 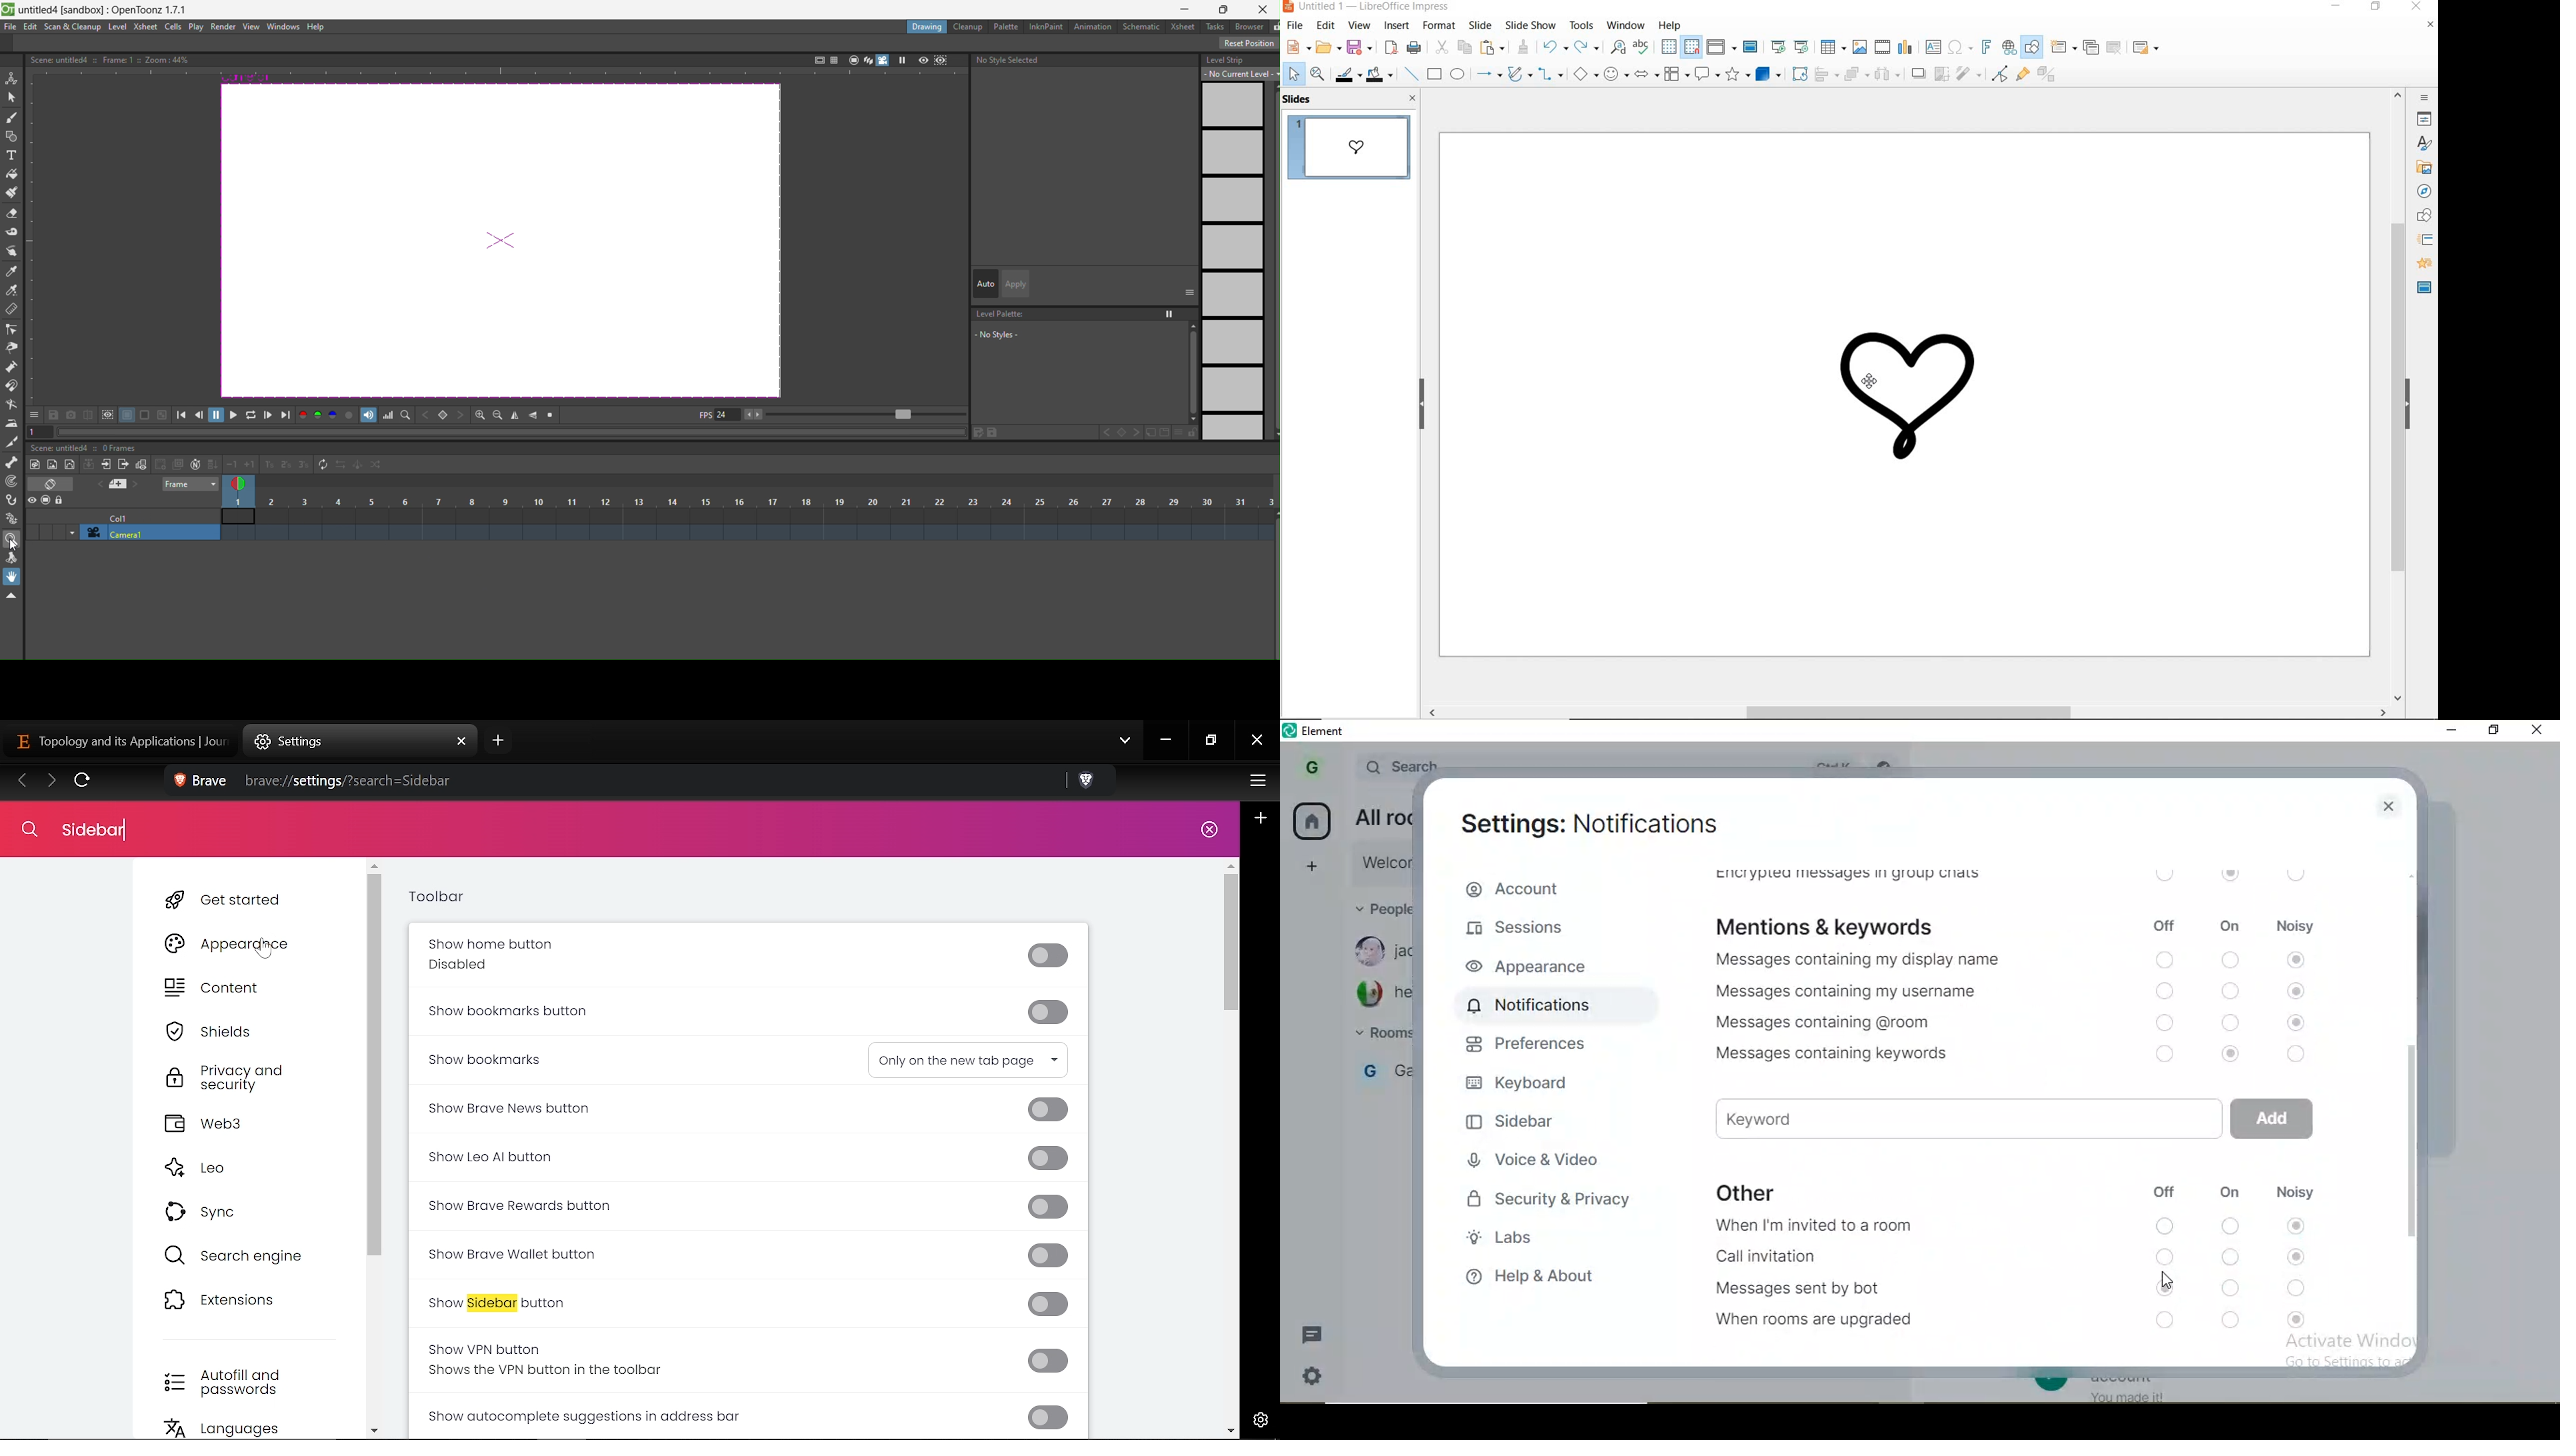 What do you see at coordinates (11, 519) in the screenshot?
I see `` at bounding box center [11, 519].